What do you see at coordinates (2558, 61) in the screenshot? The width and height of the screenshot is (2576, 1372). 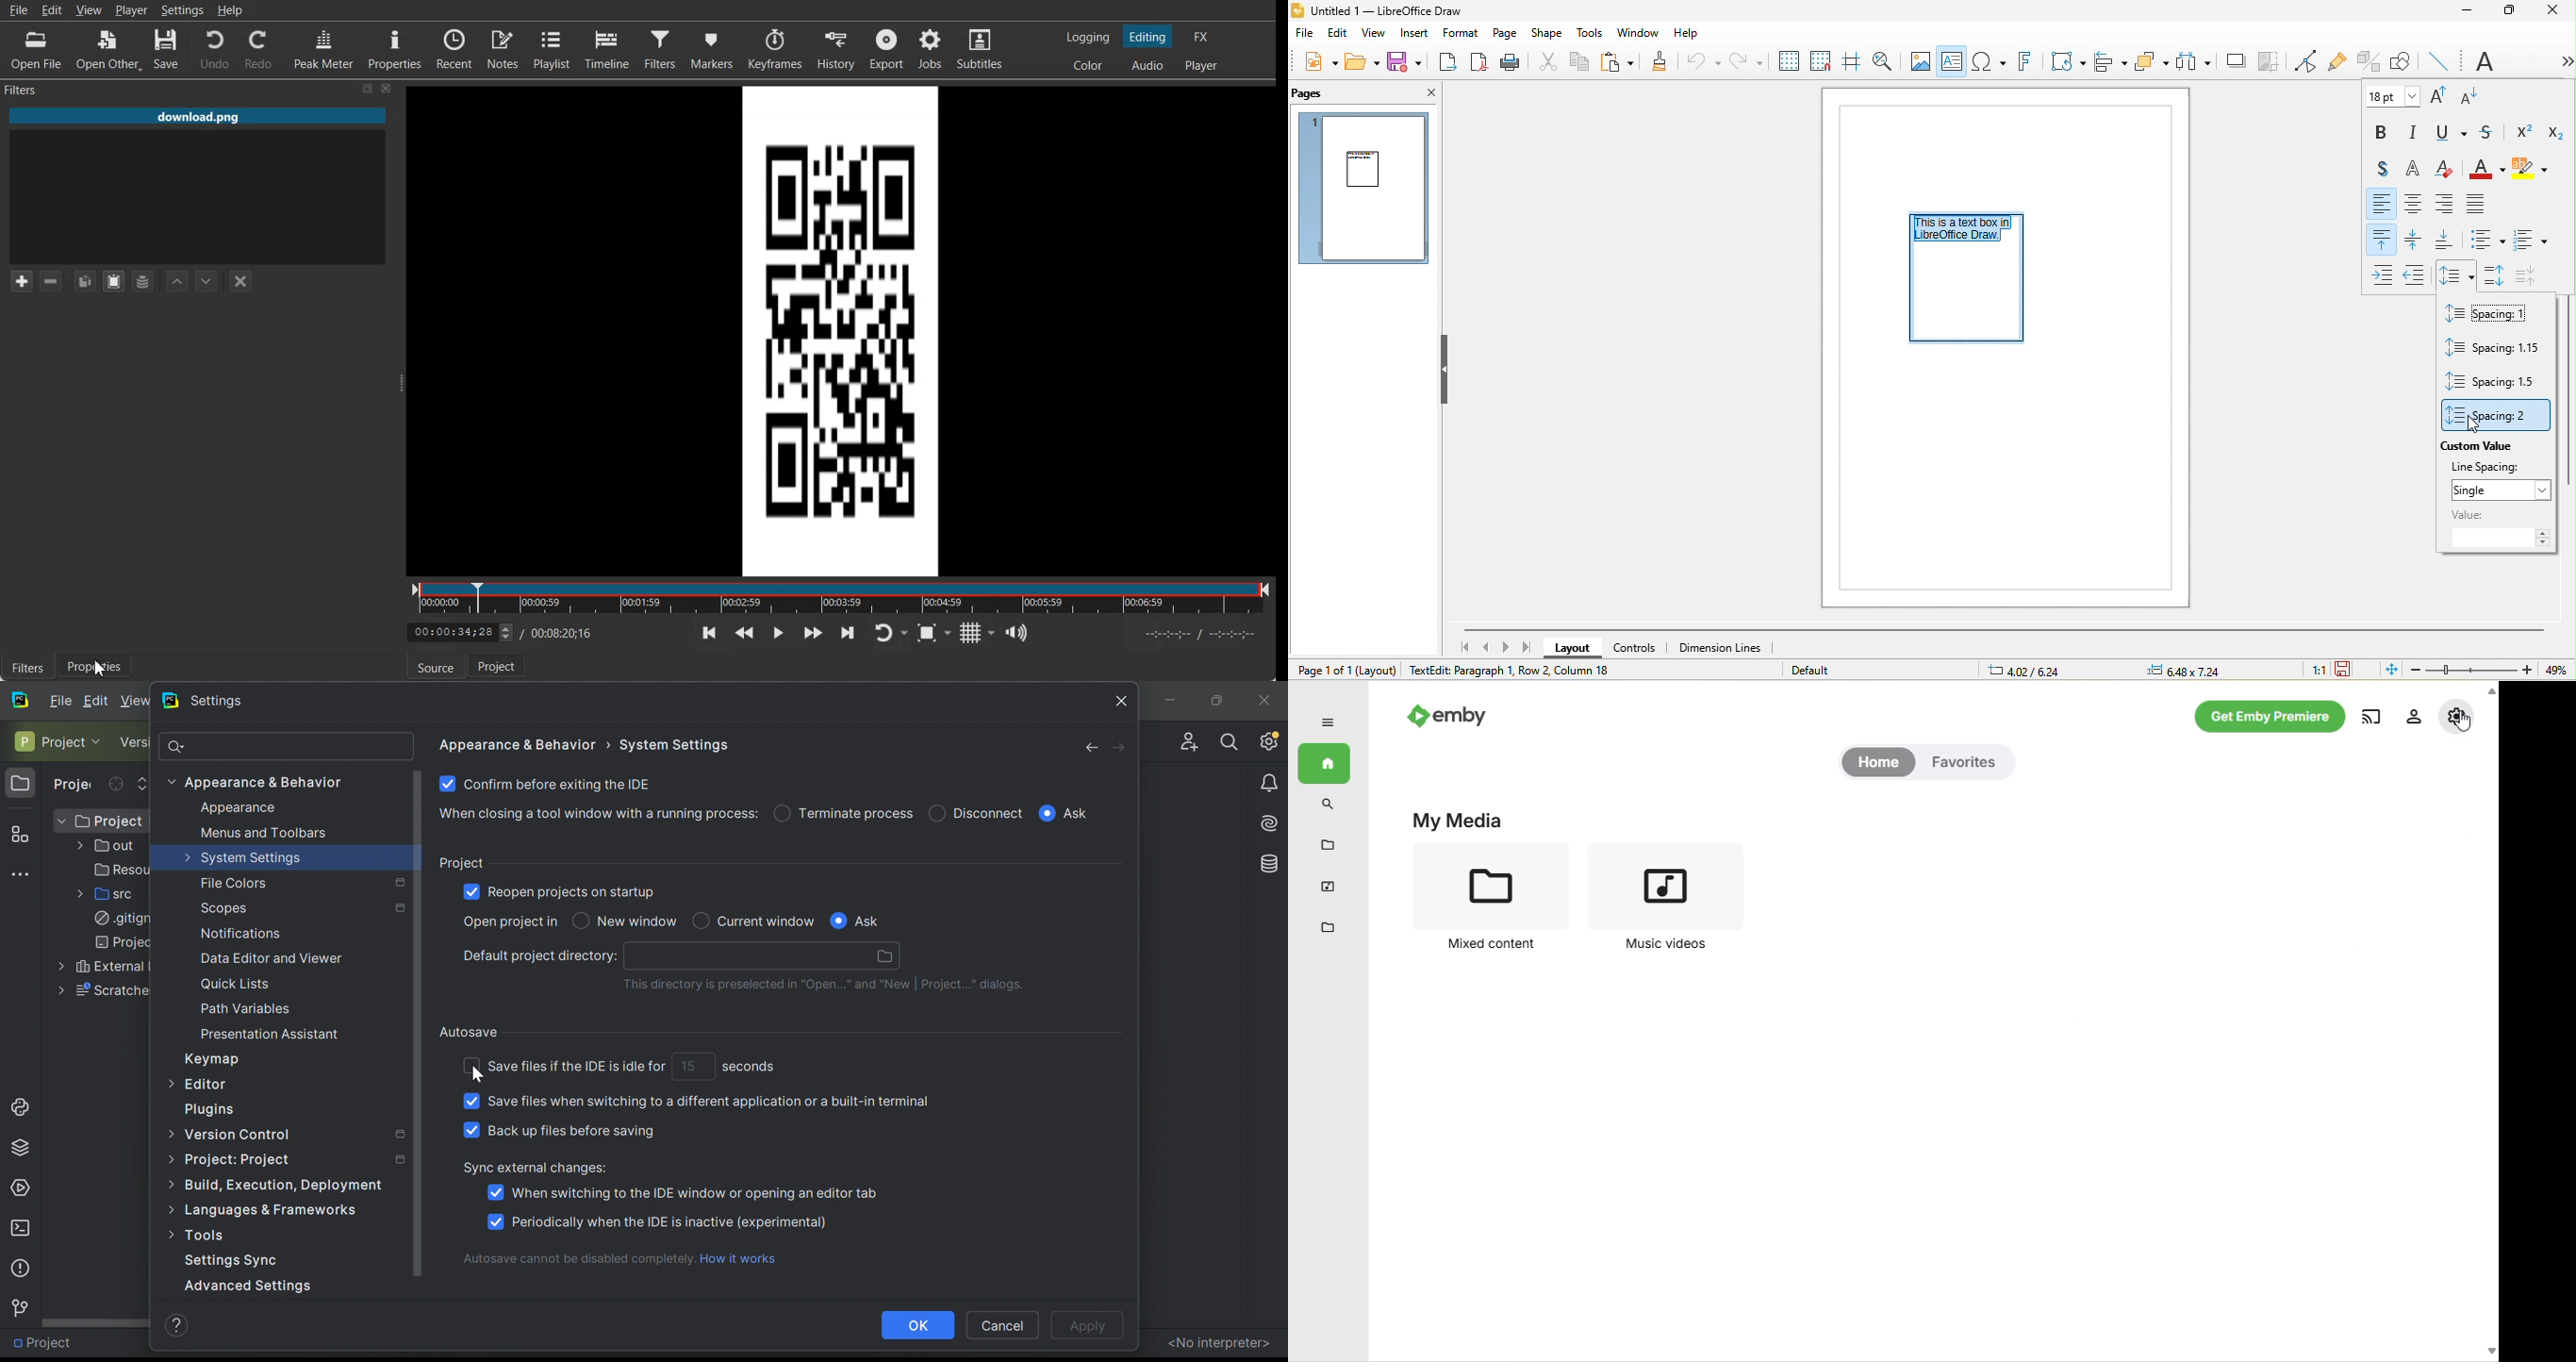 I see `more option` at bounding box center [2558, 61].